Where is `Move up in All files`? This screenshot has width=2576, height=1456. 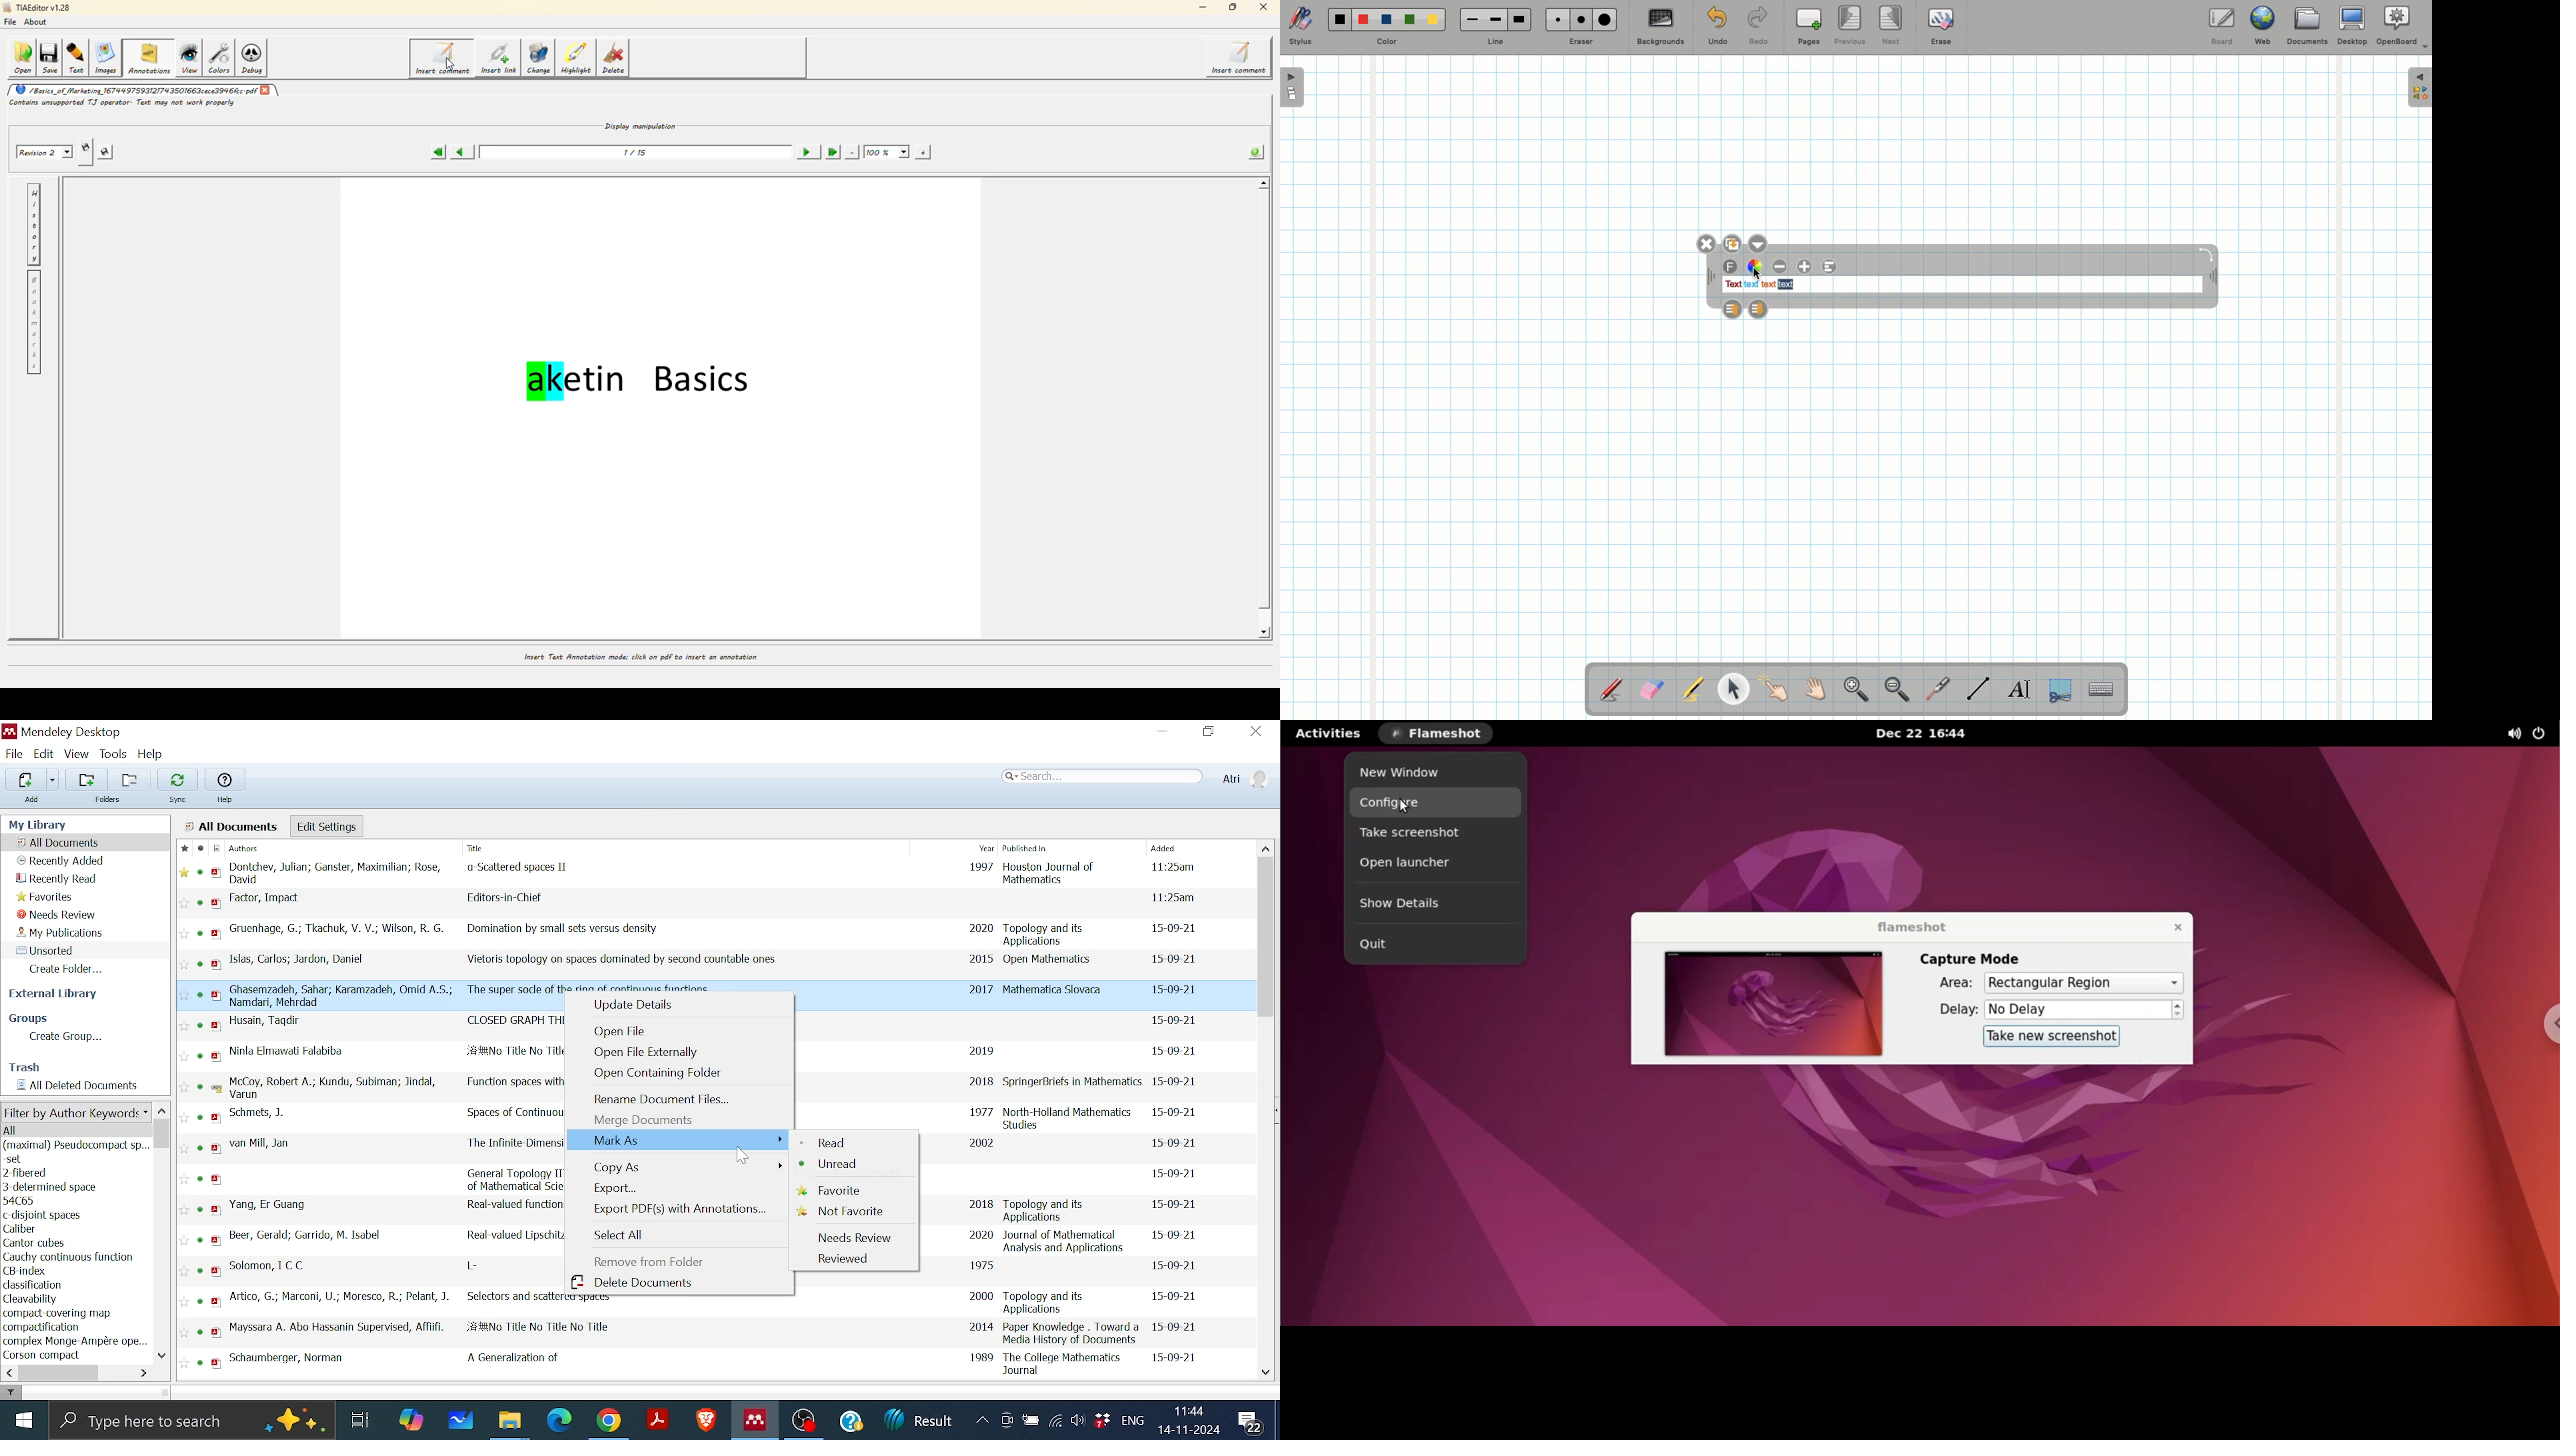
Move up in All files is located at coordinates (1266, 848).